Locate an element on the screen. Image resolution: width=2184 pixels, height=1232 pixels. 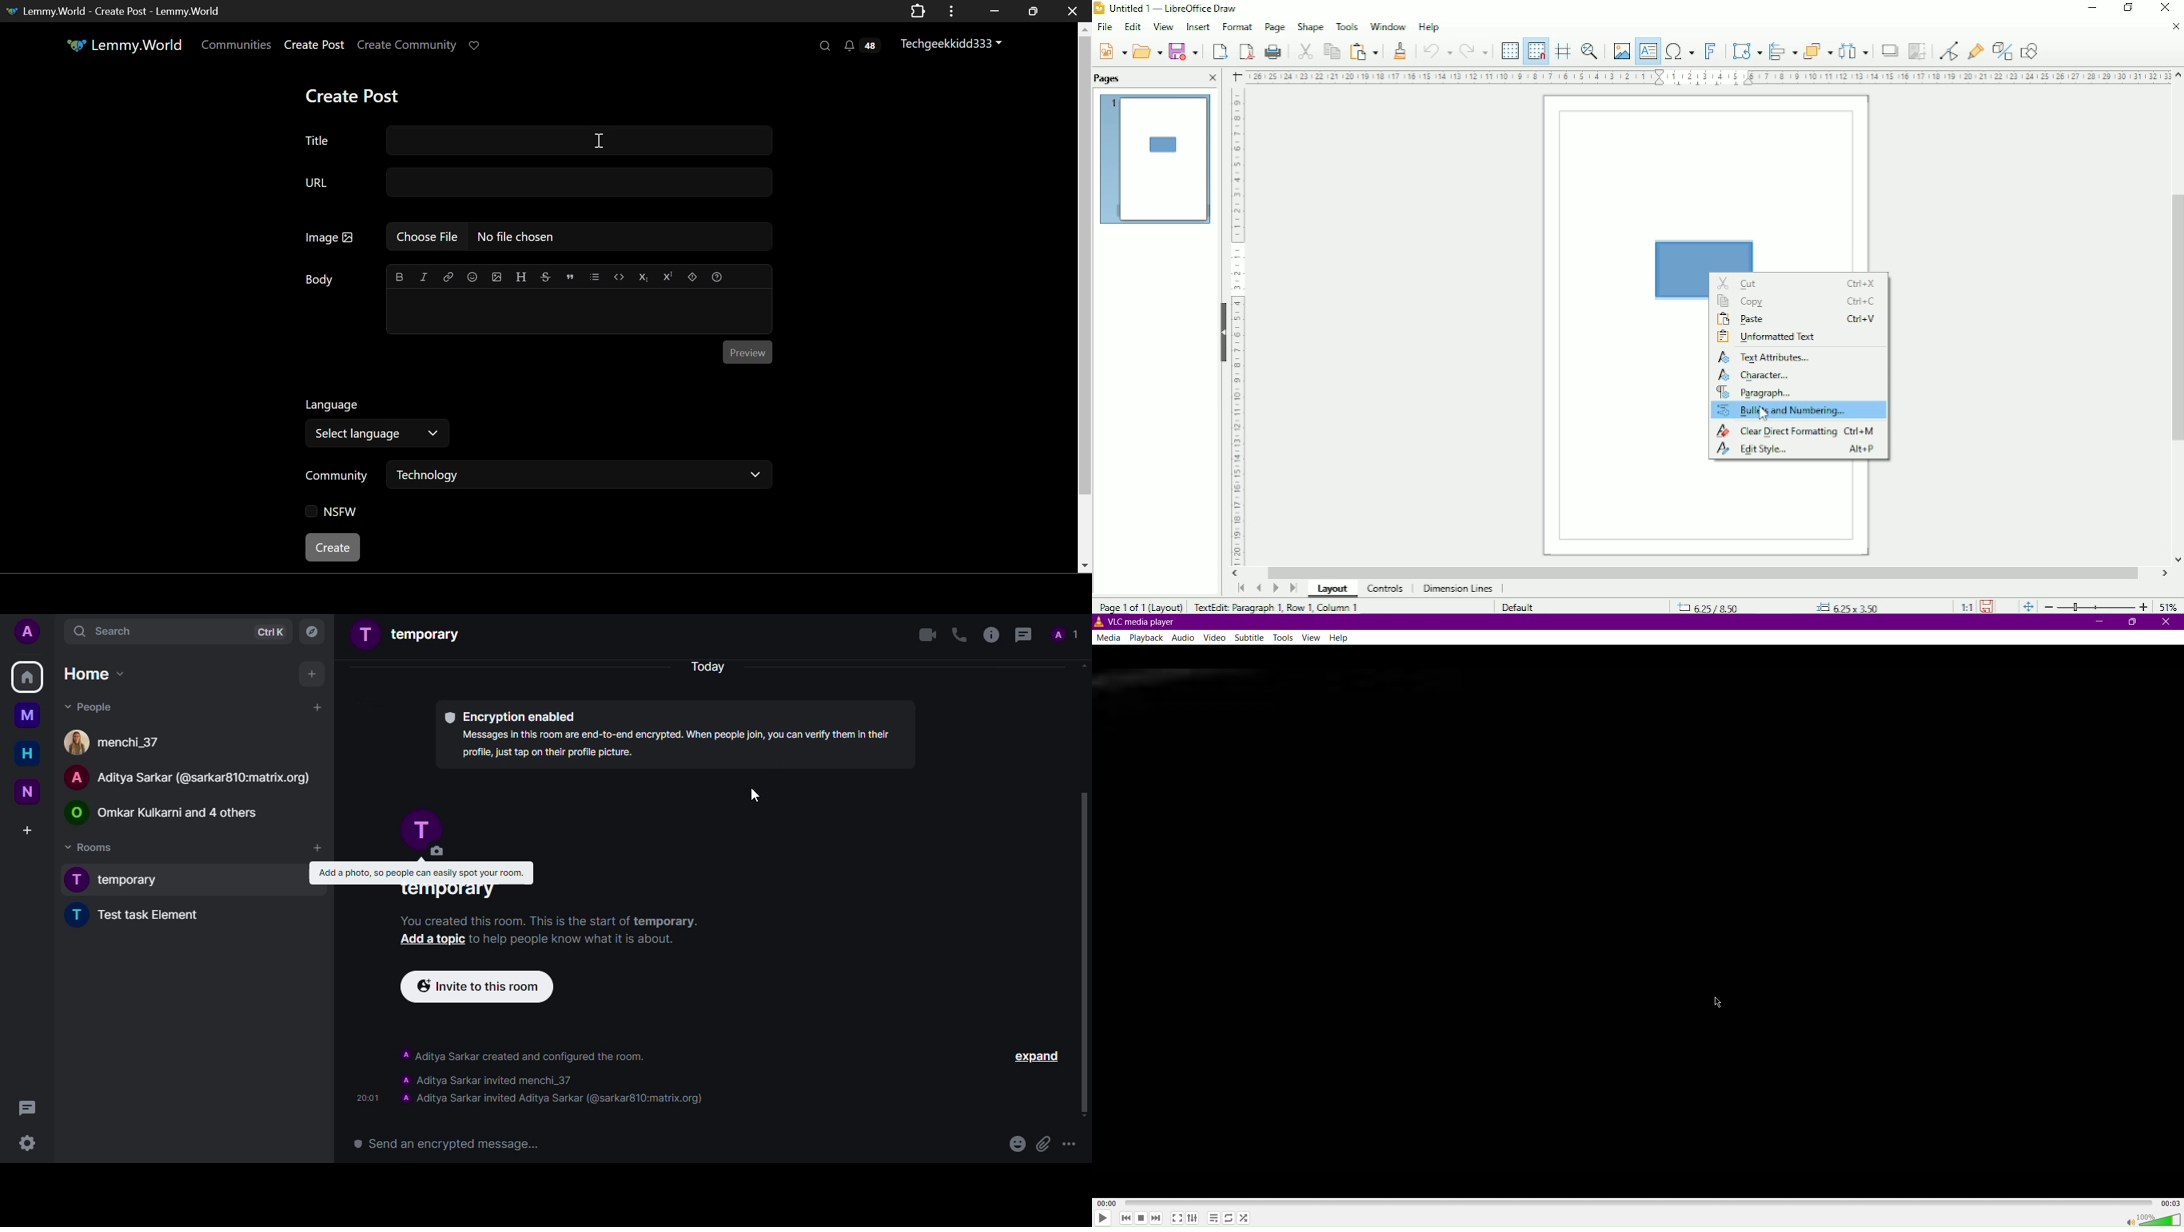
Scroll to previous page is located at coordinates (1258, 588).